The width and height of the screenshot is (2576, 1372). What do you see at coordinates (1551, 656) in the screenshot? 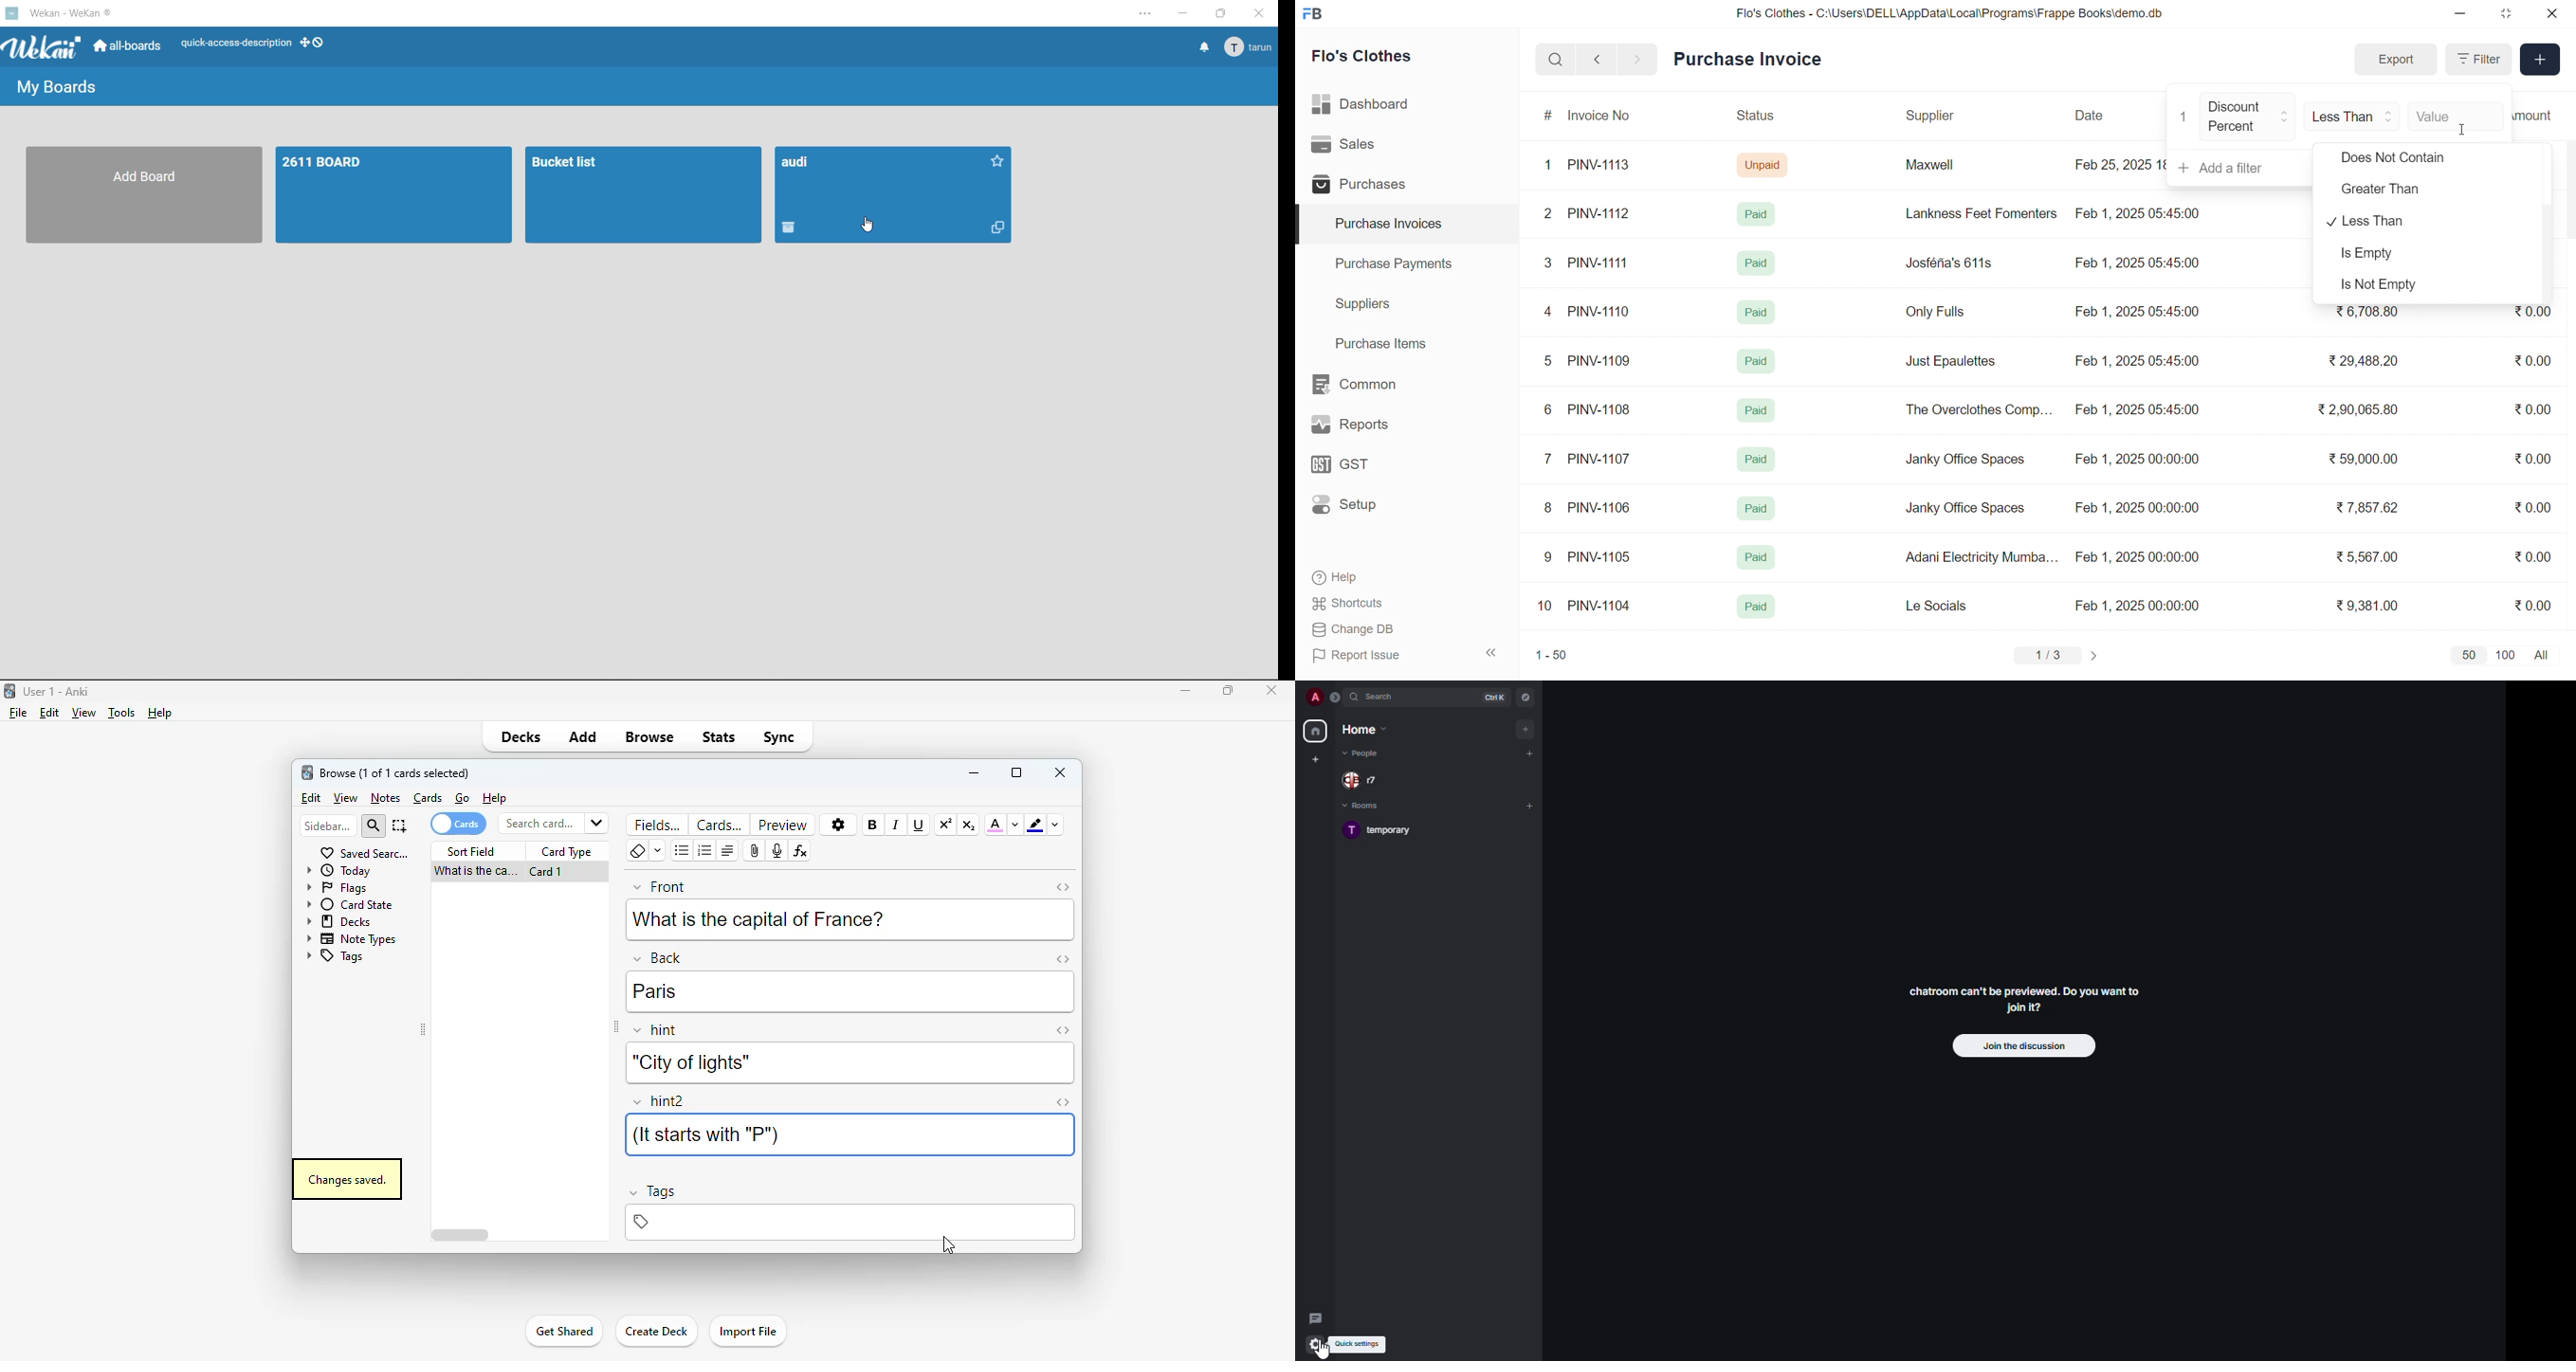
I see `1-50` at bounding box center [1551, 656].